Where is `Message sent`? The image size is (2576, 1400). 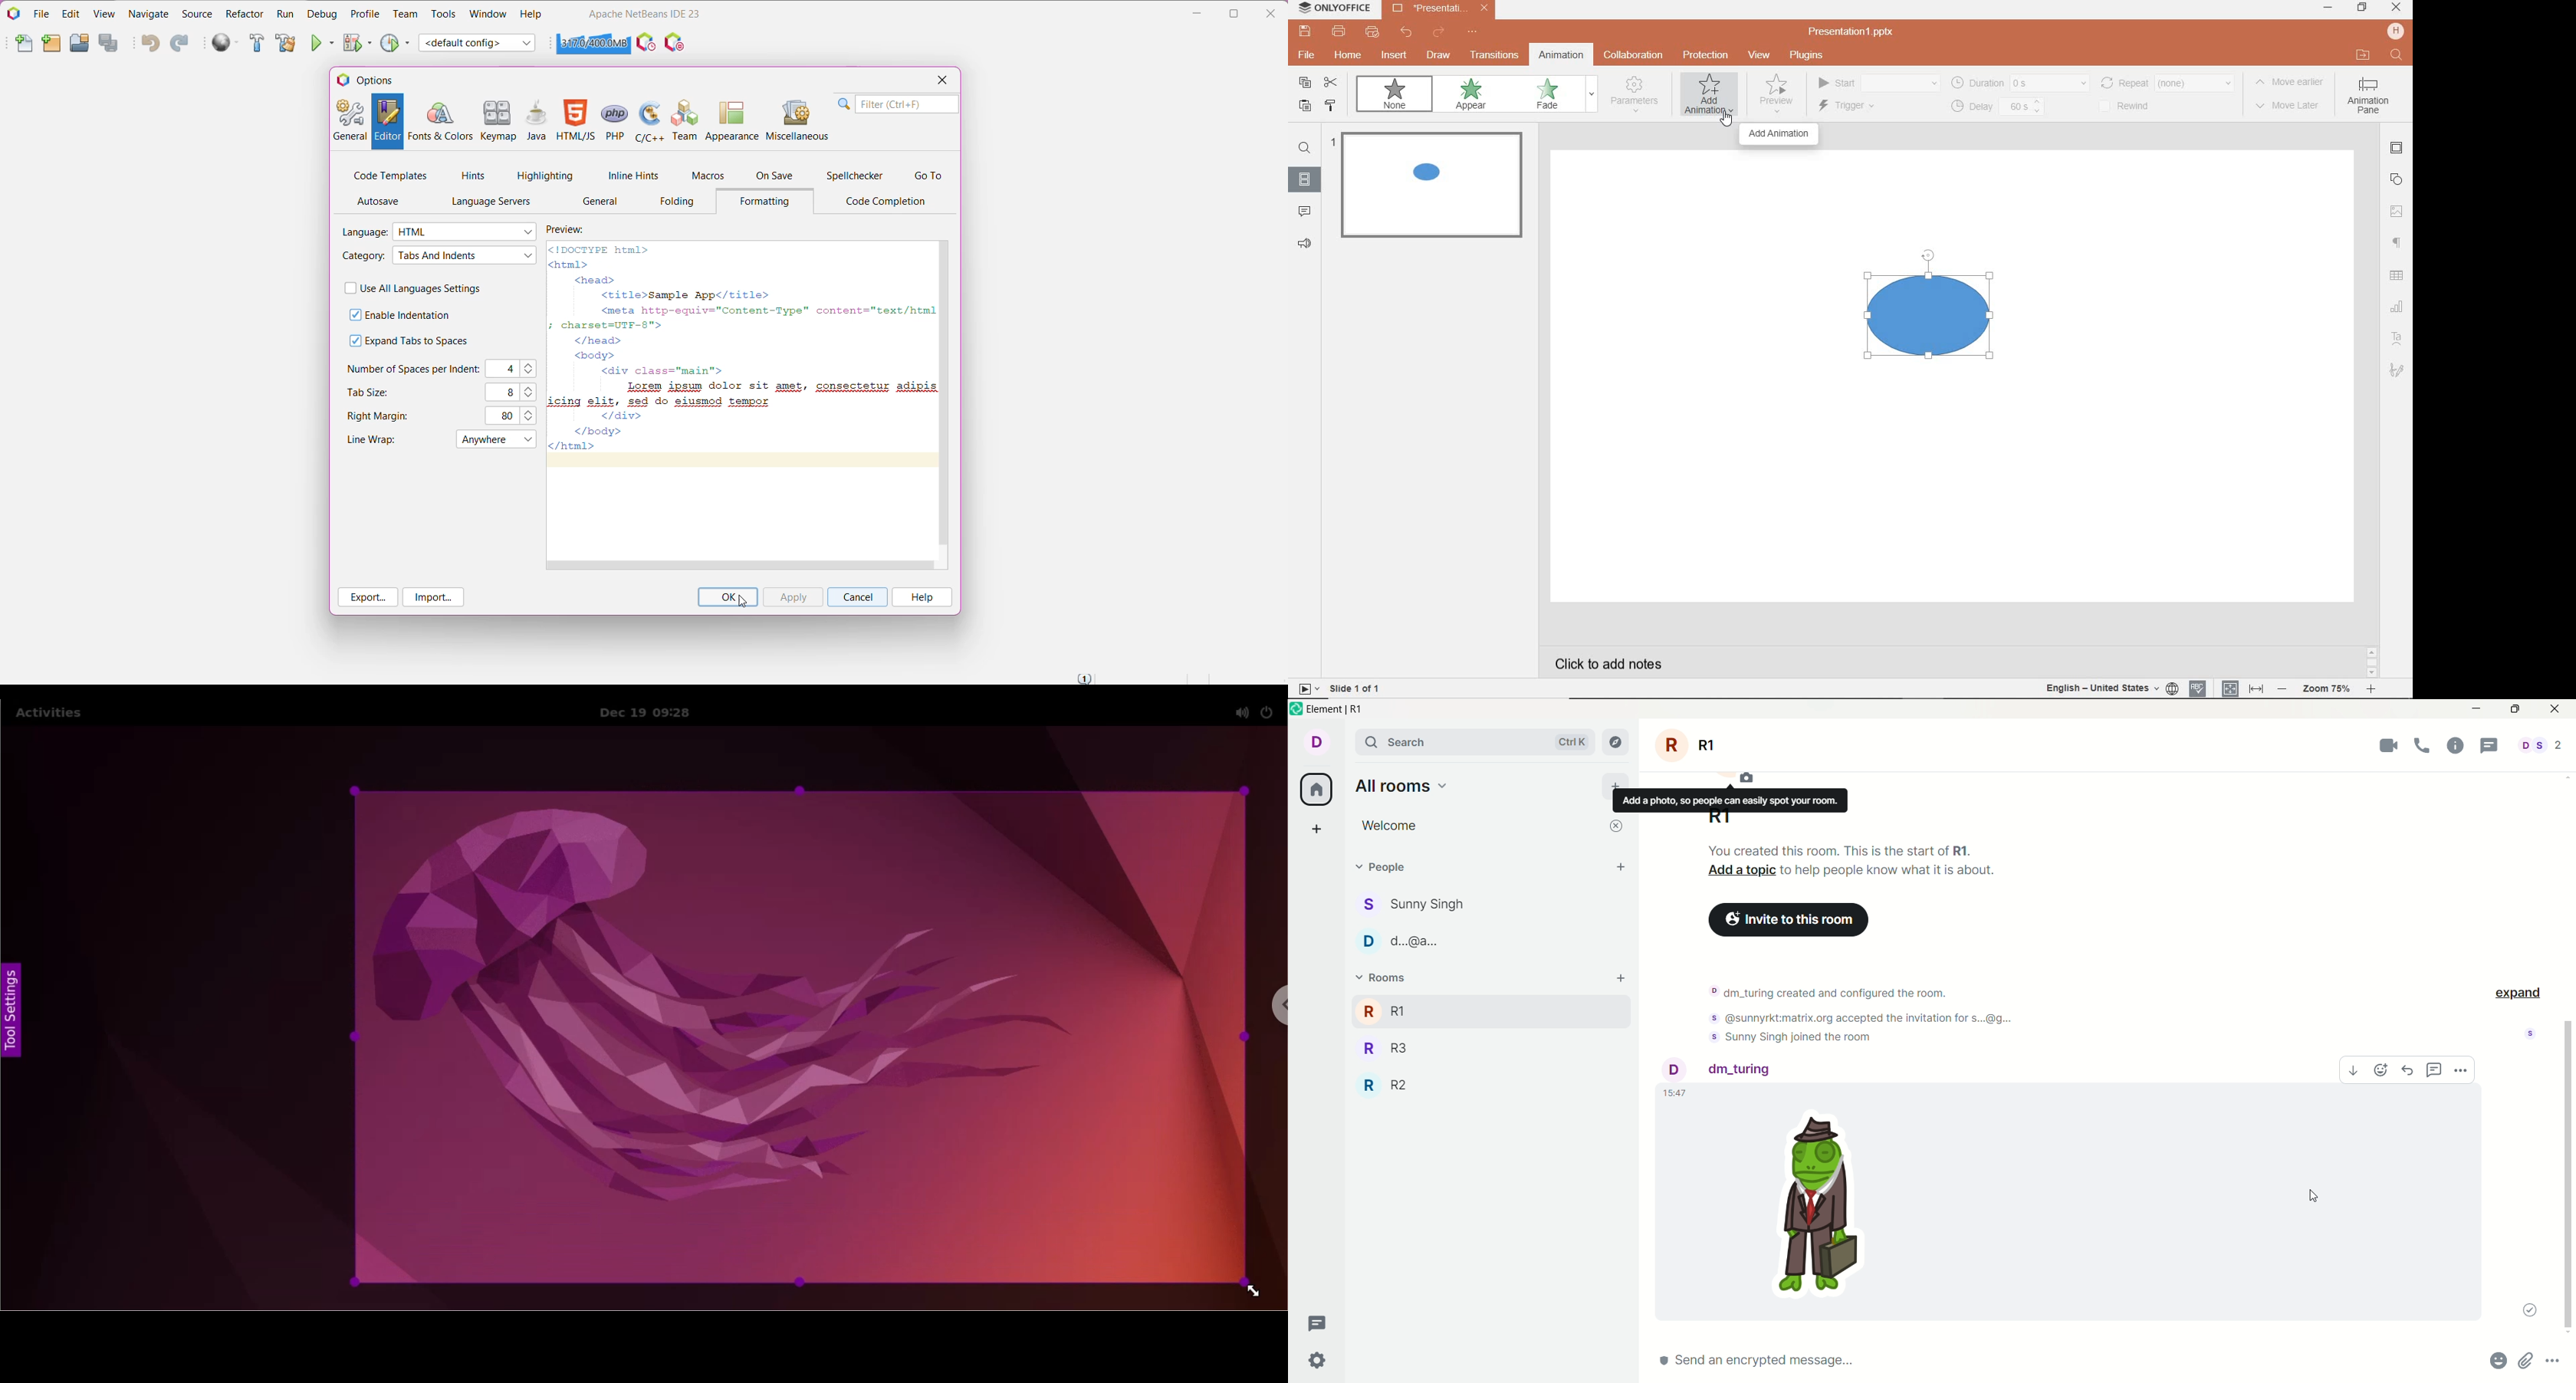 Message sent is located at coordinates (2530, 1310).